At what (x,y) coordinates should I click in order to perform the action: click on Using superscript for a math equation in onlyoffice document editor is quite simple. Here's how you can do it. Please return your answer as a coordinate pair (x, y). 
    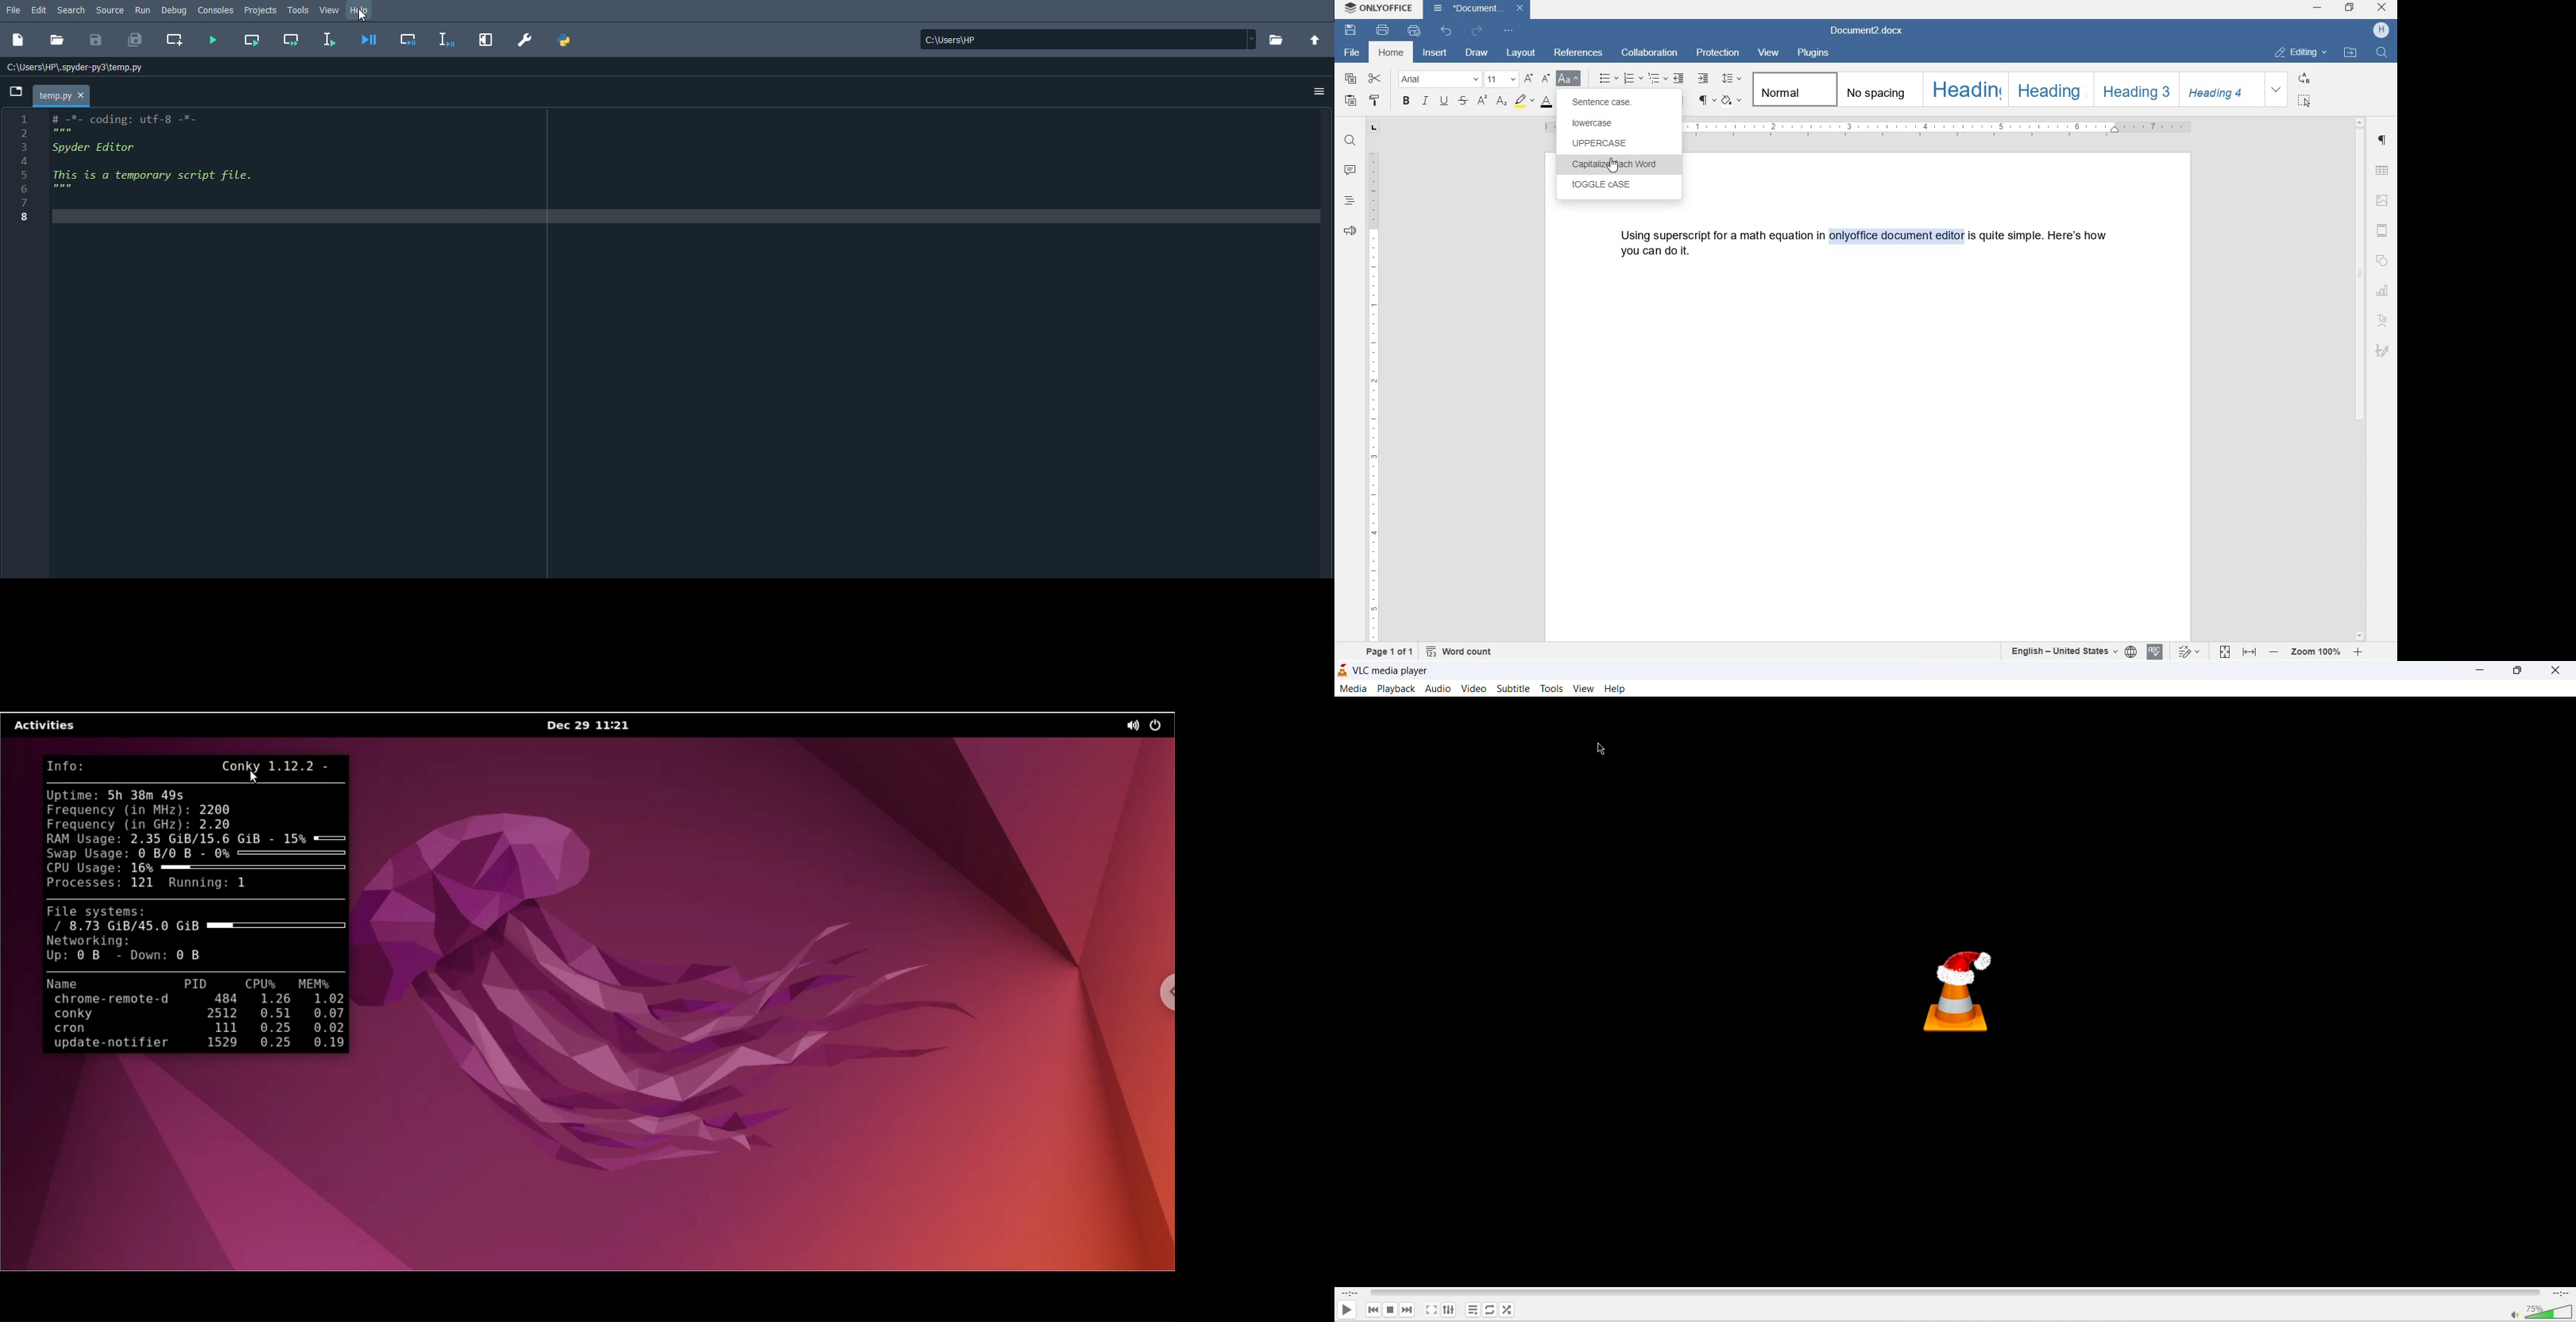
    Looking at the image, I should click on (1866, 241).